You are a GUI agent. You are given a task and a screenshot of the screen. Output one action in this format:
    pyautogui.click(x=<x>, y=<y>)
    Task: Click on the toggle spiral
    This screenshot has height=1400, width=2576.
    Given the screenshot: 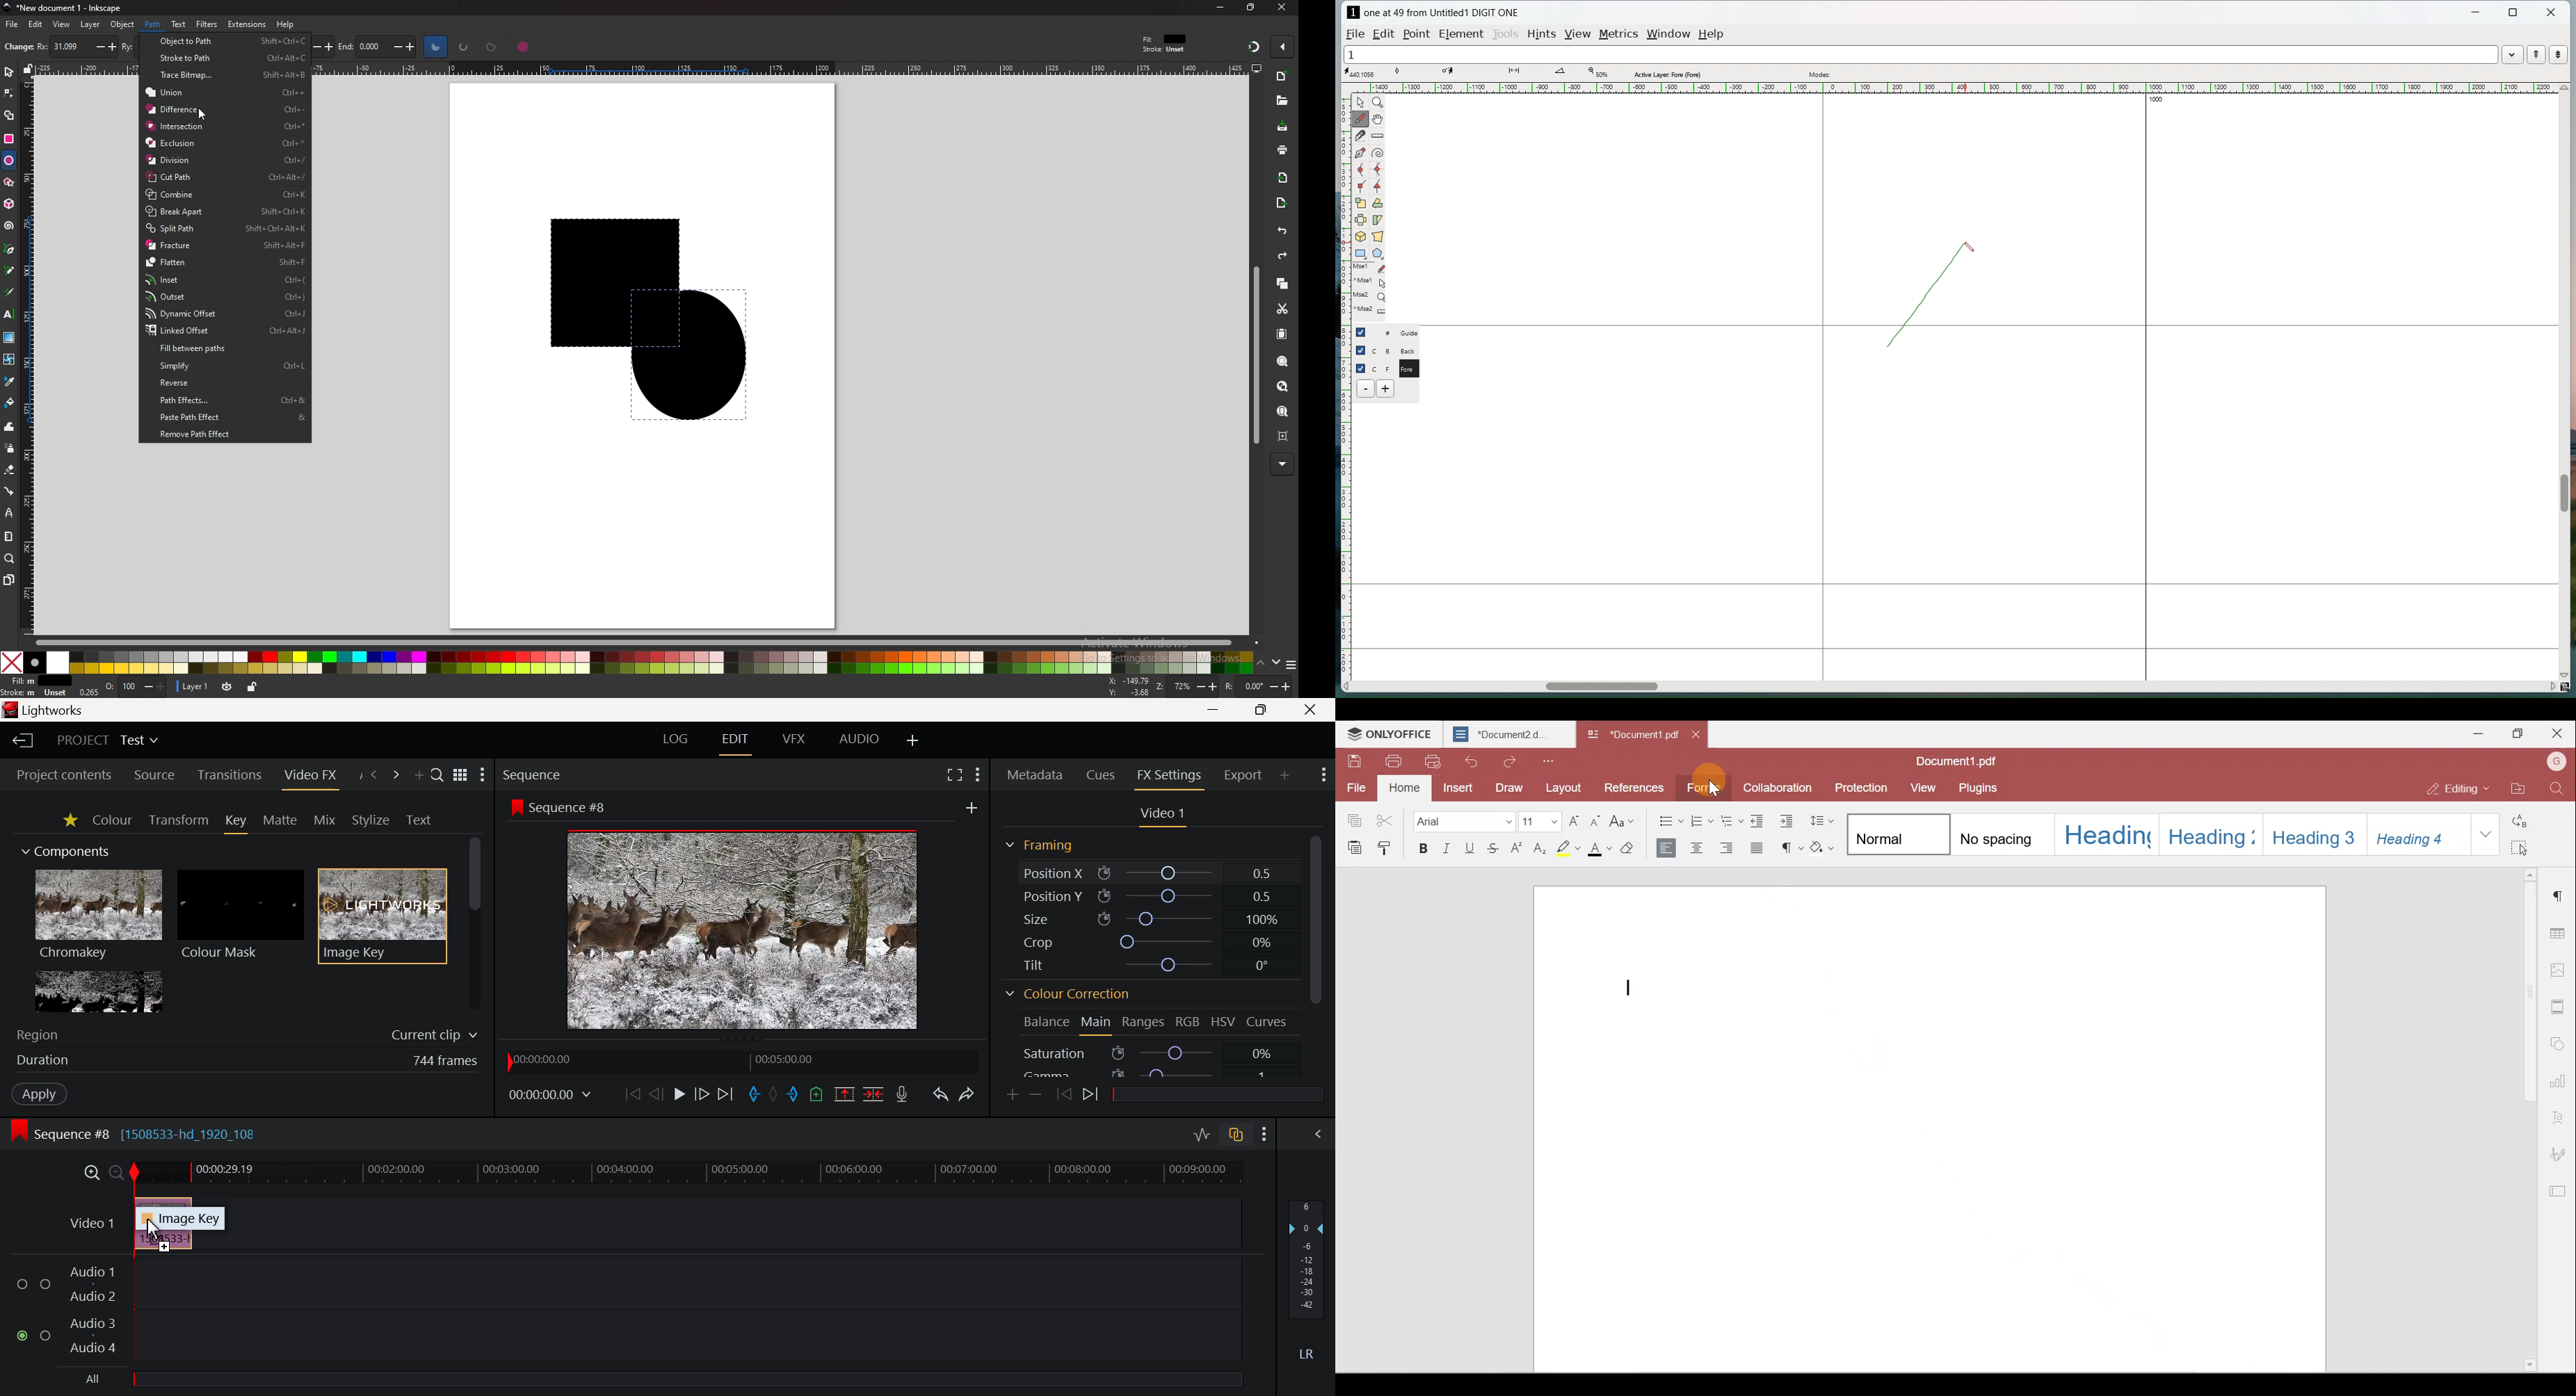 What is the action you would take?
    pyautogui.click(x=1378, y=153)
    